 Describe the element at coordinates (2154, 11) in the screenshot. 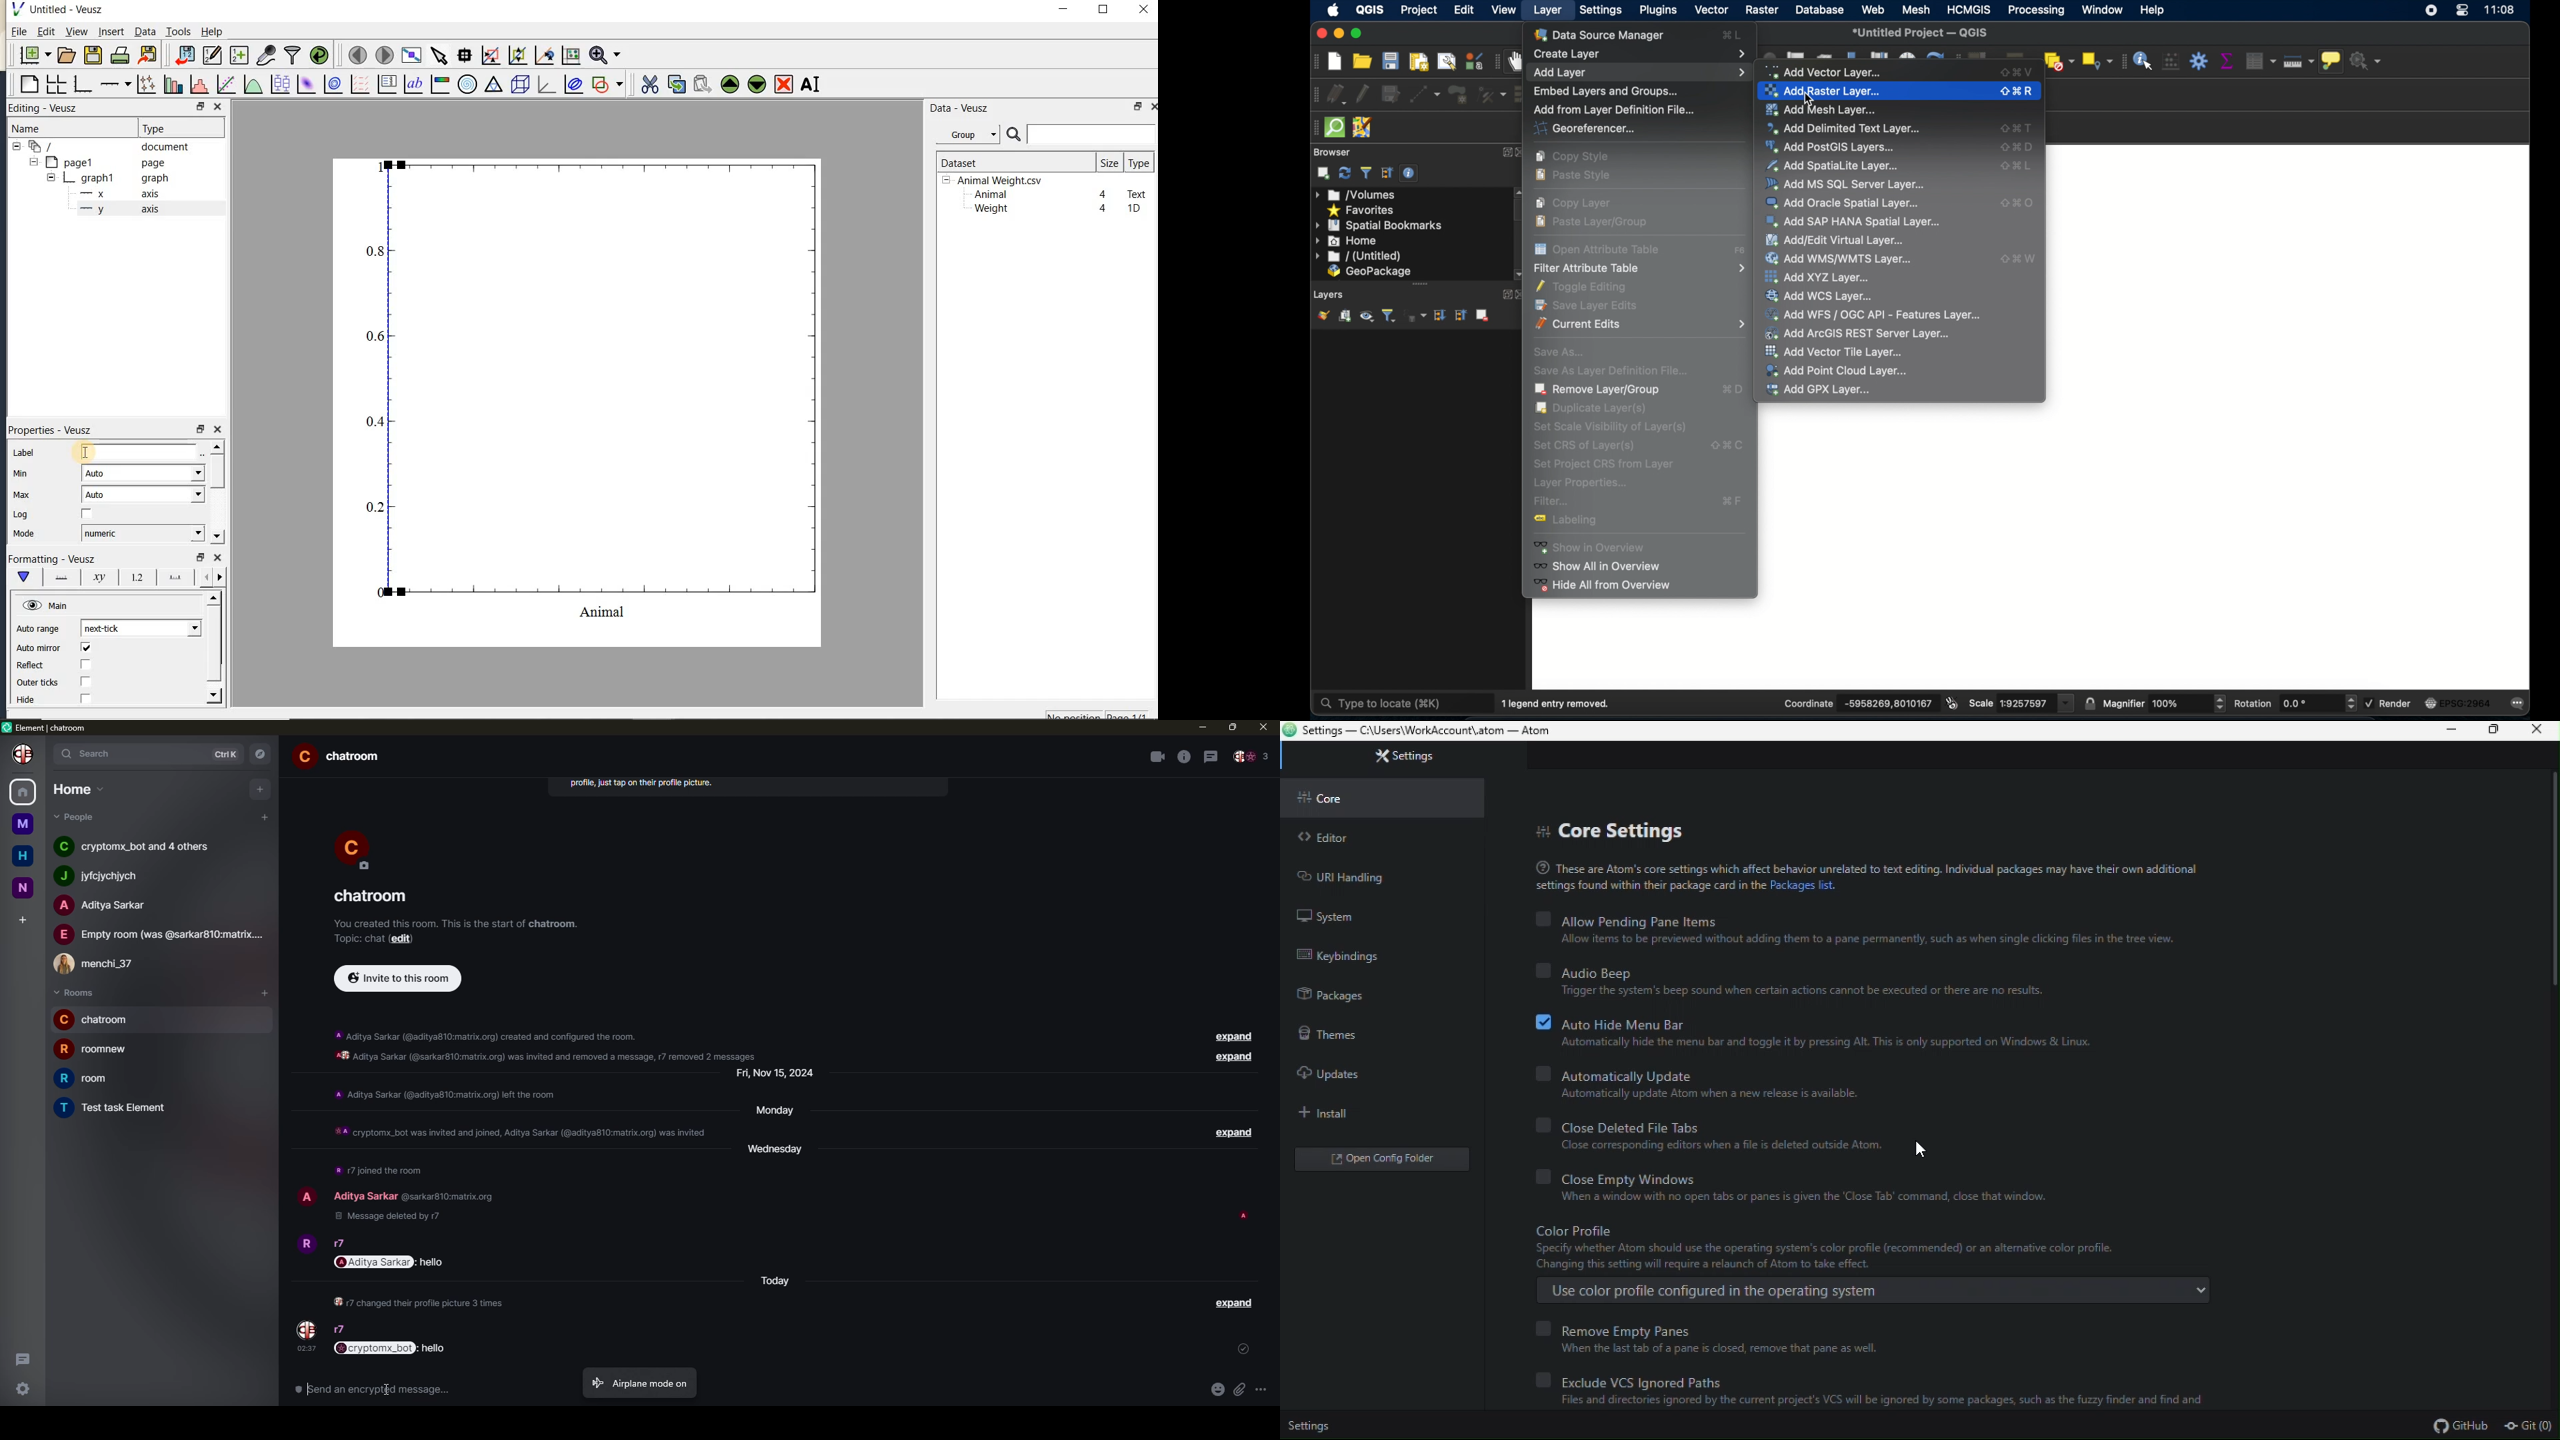

I see `help` at that location.